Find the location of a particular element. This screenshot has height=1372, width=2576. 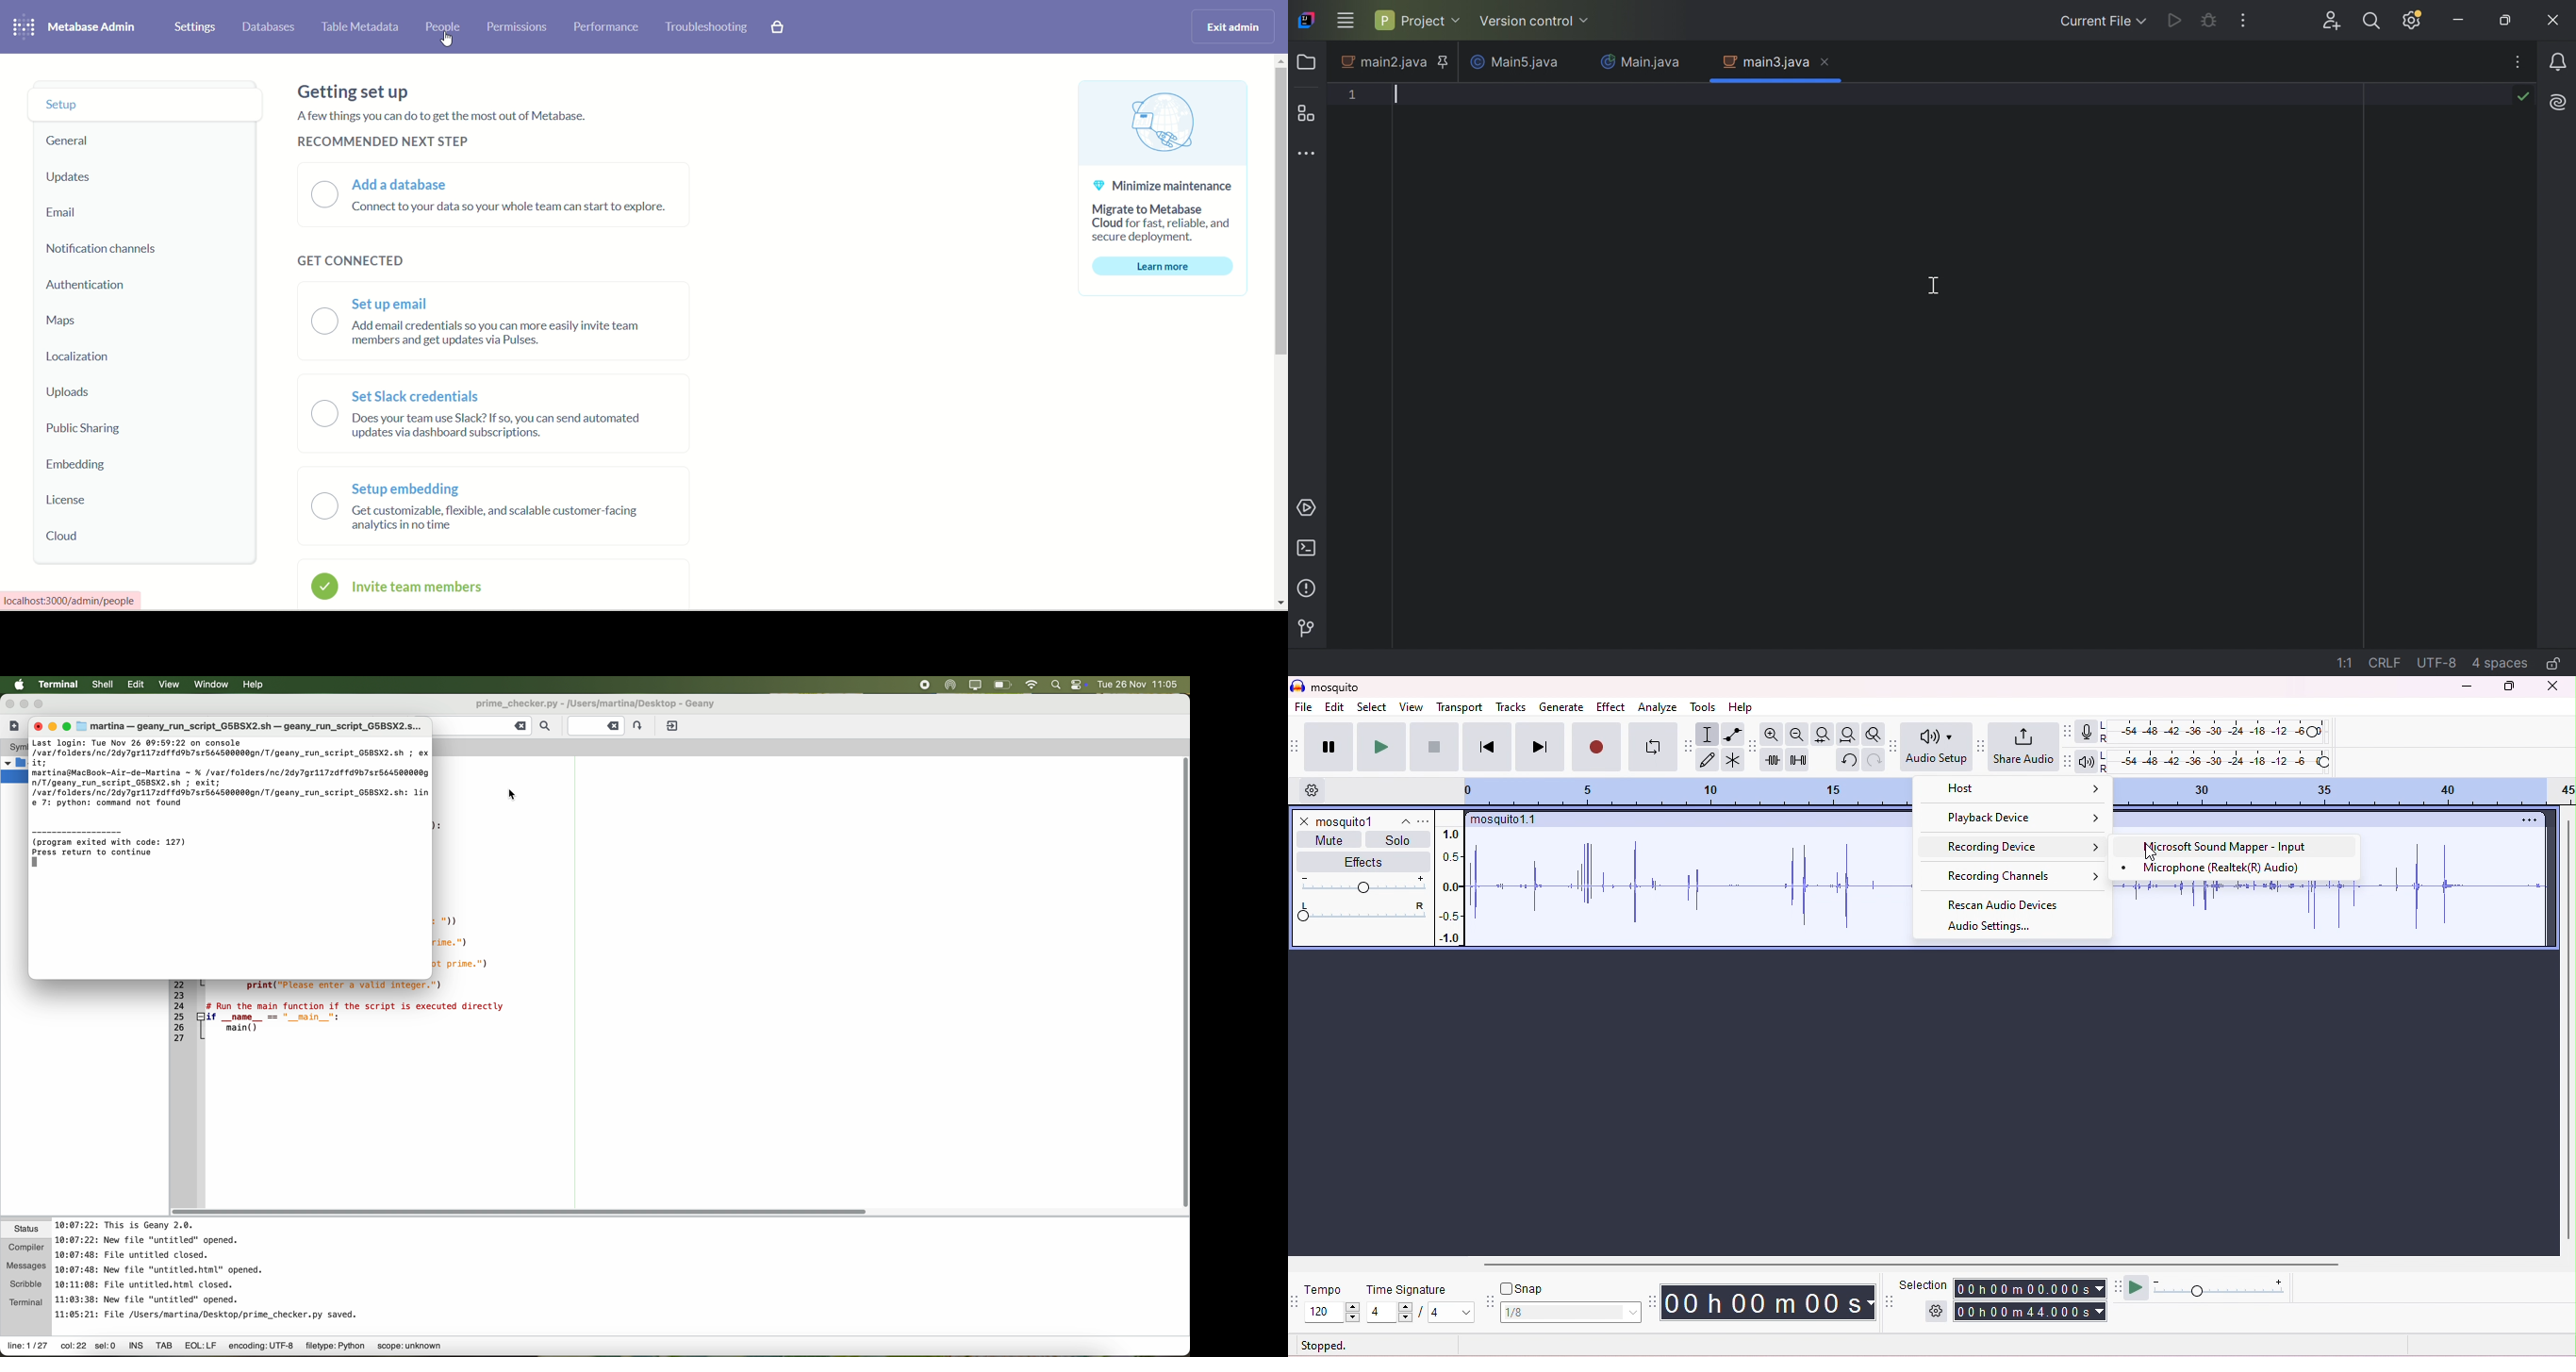

zoom in is located at coordinates (1795, 735).